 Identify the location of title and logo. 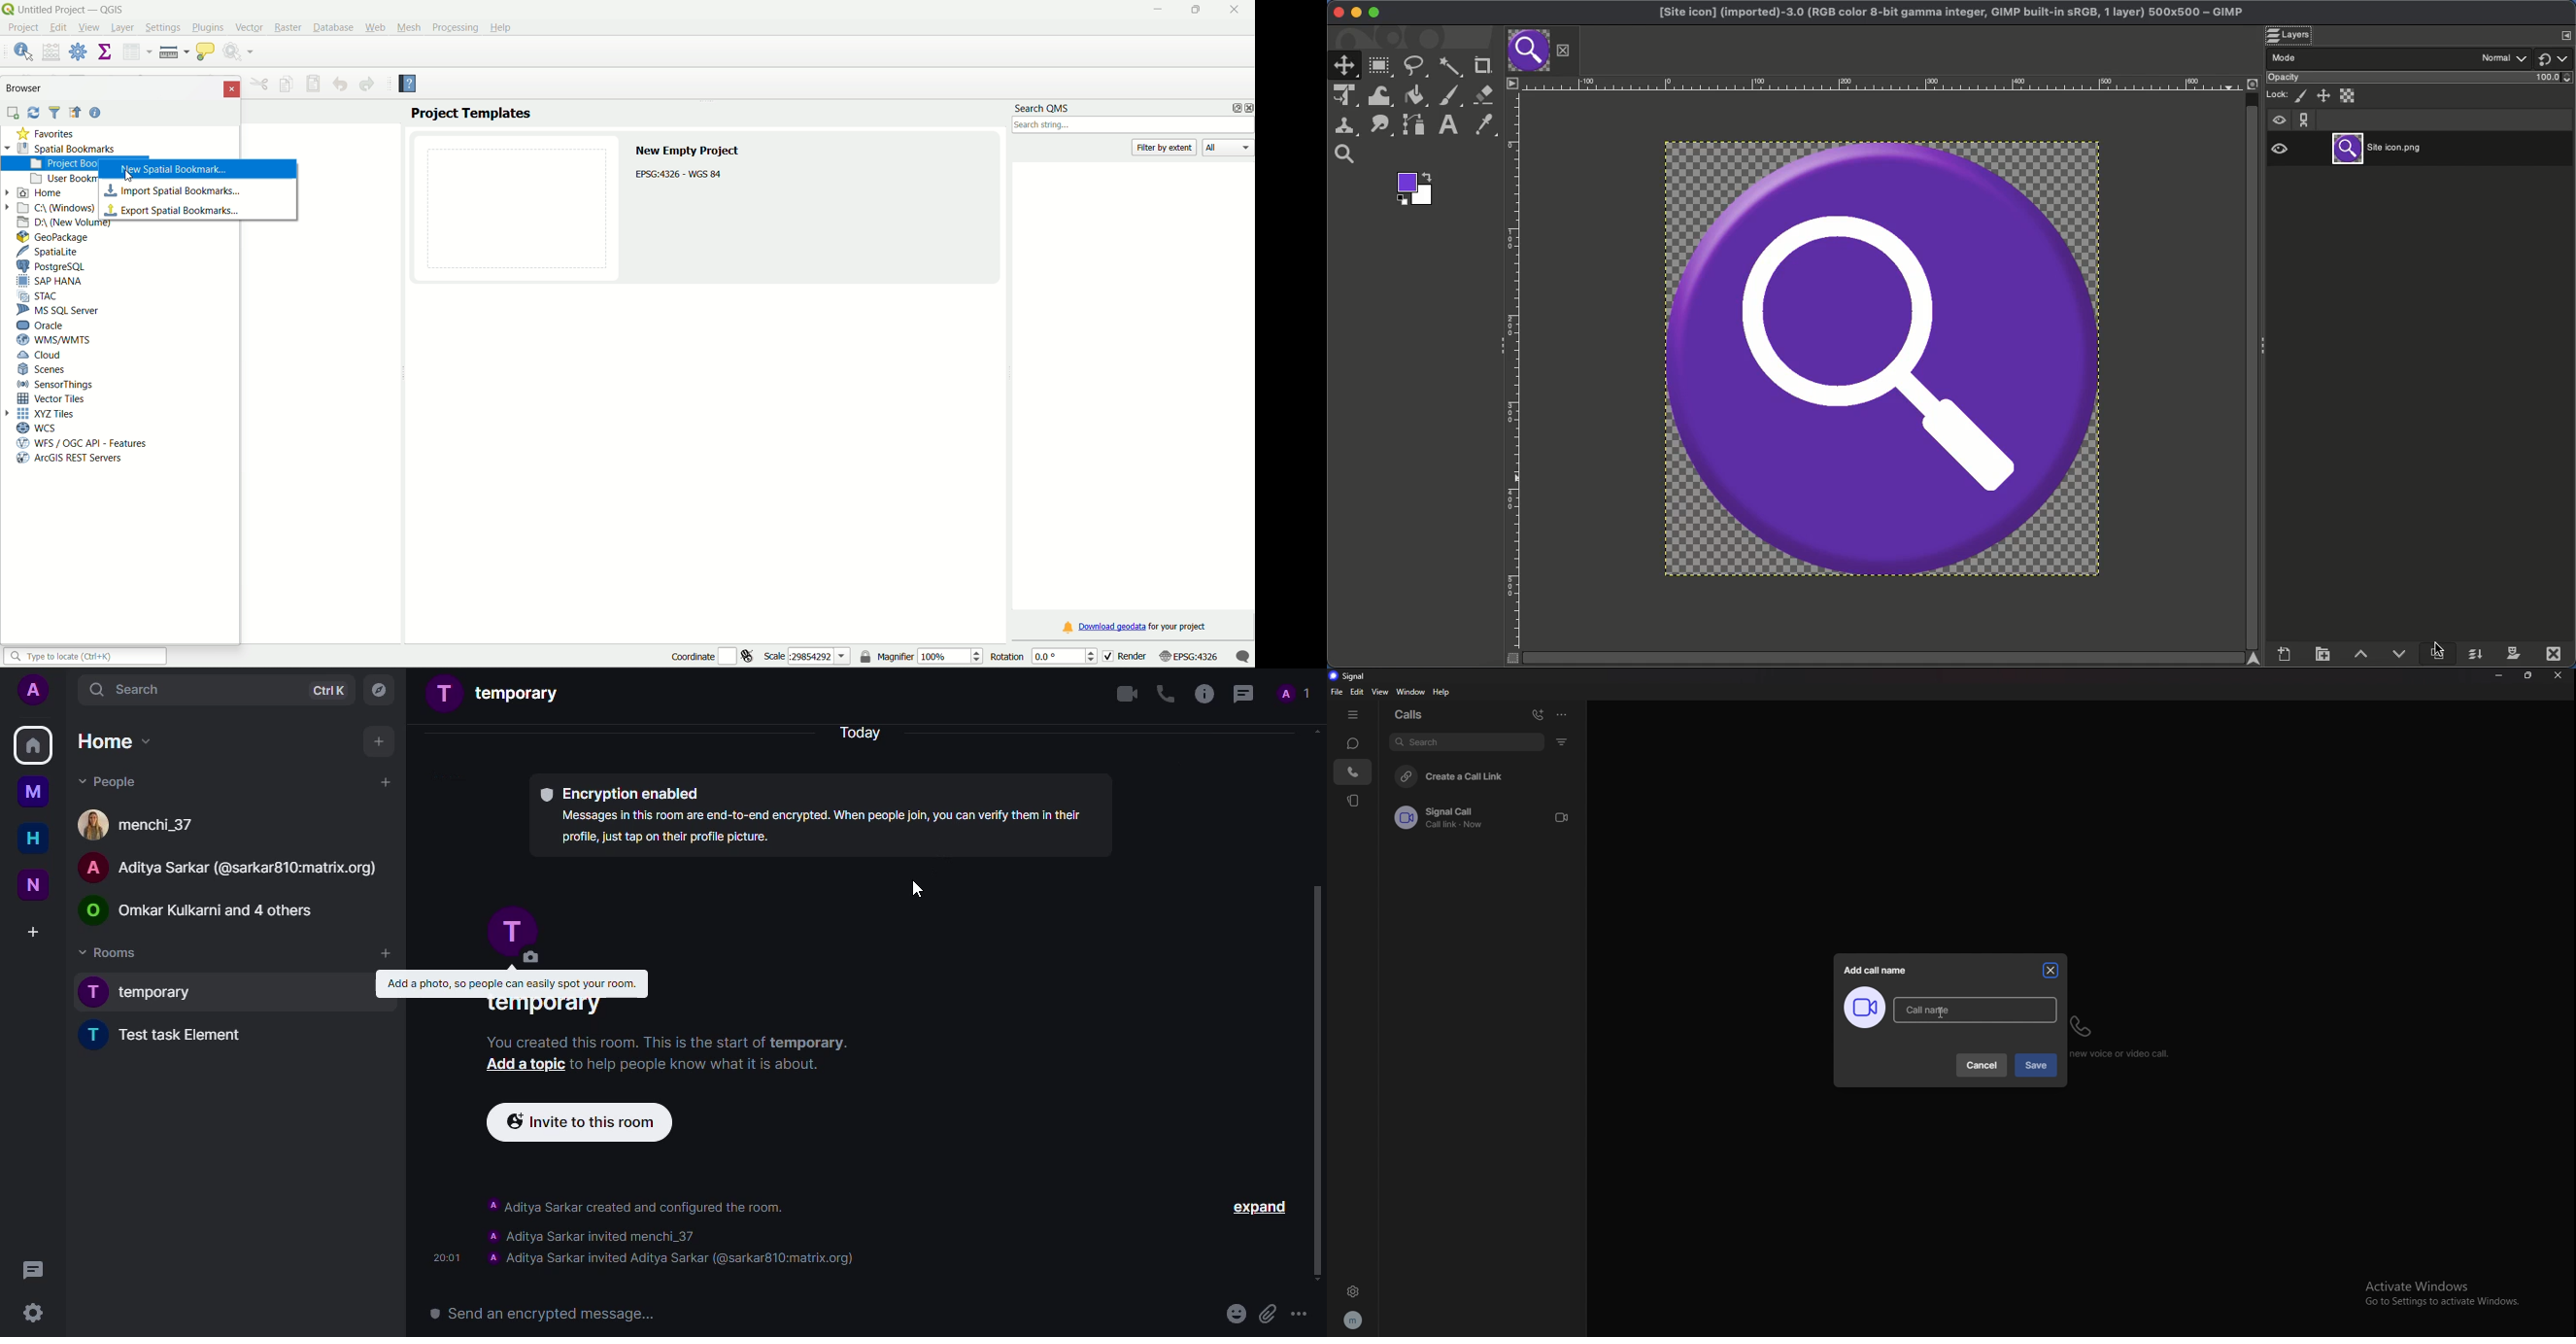
(65, 9).